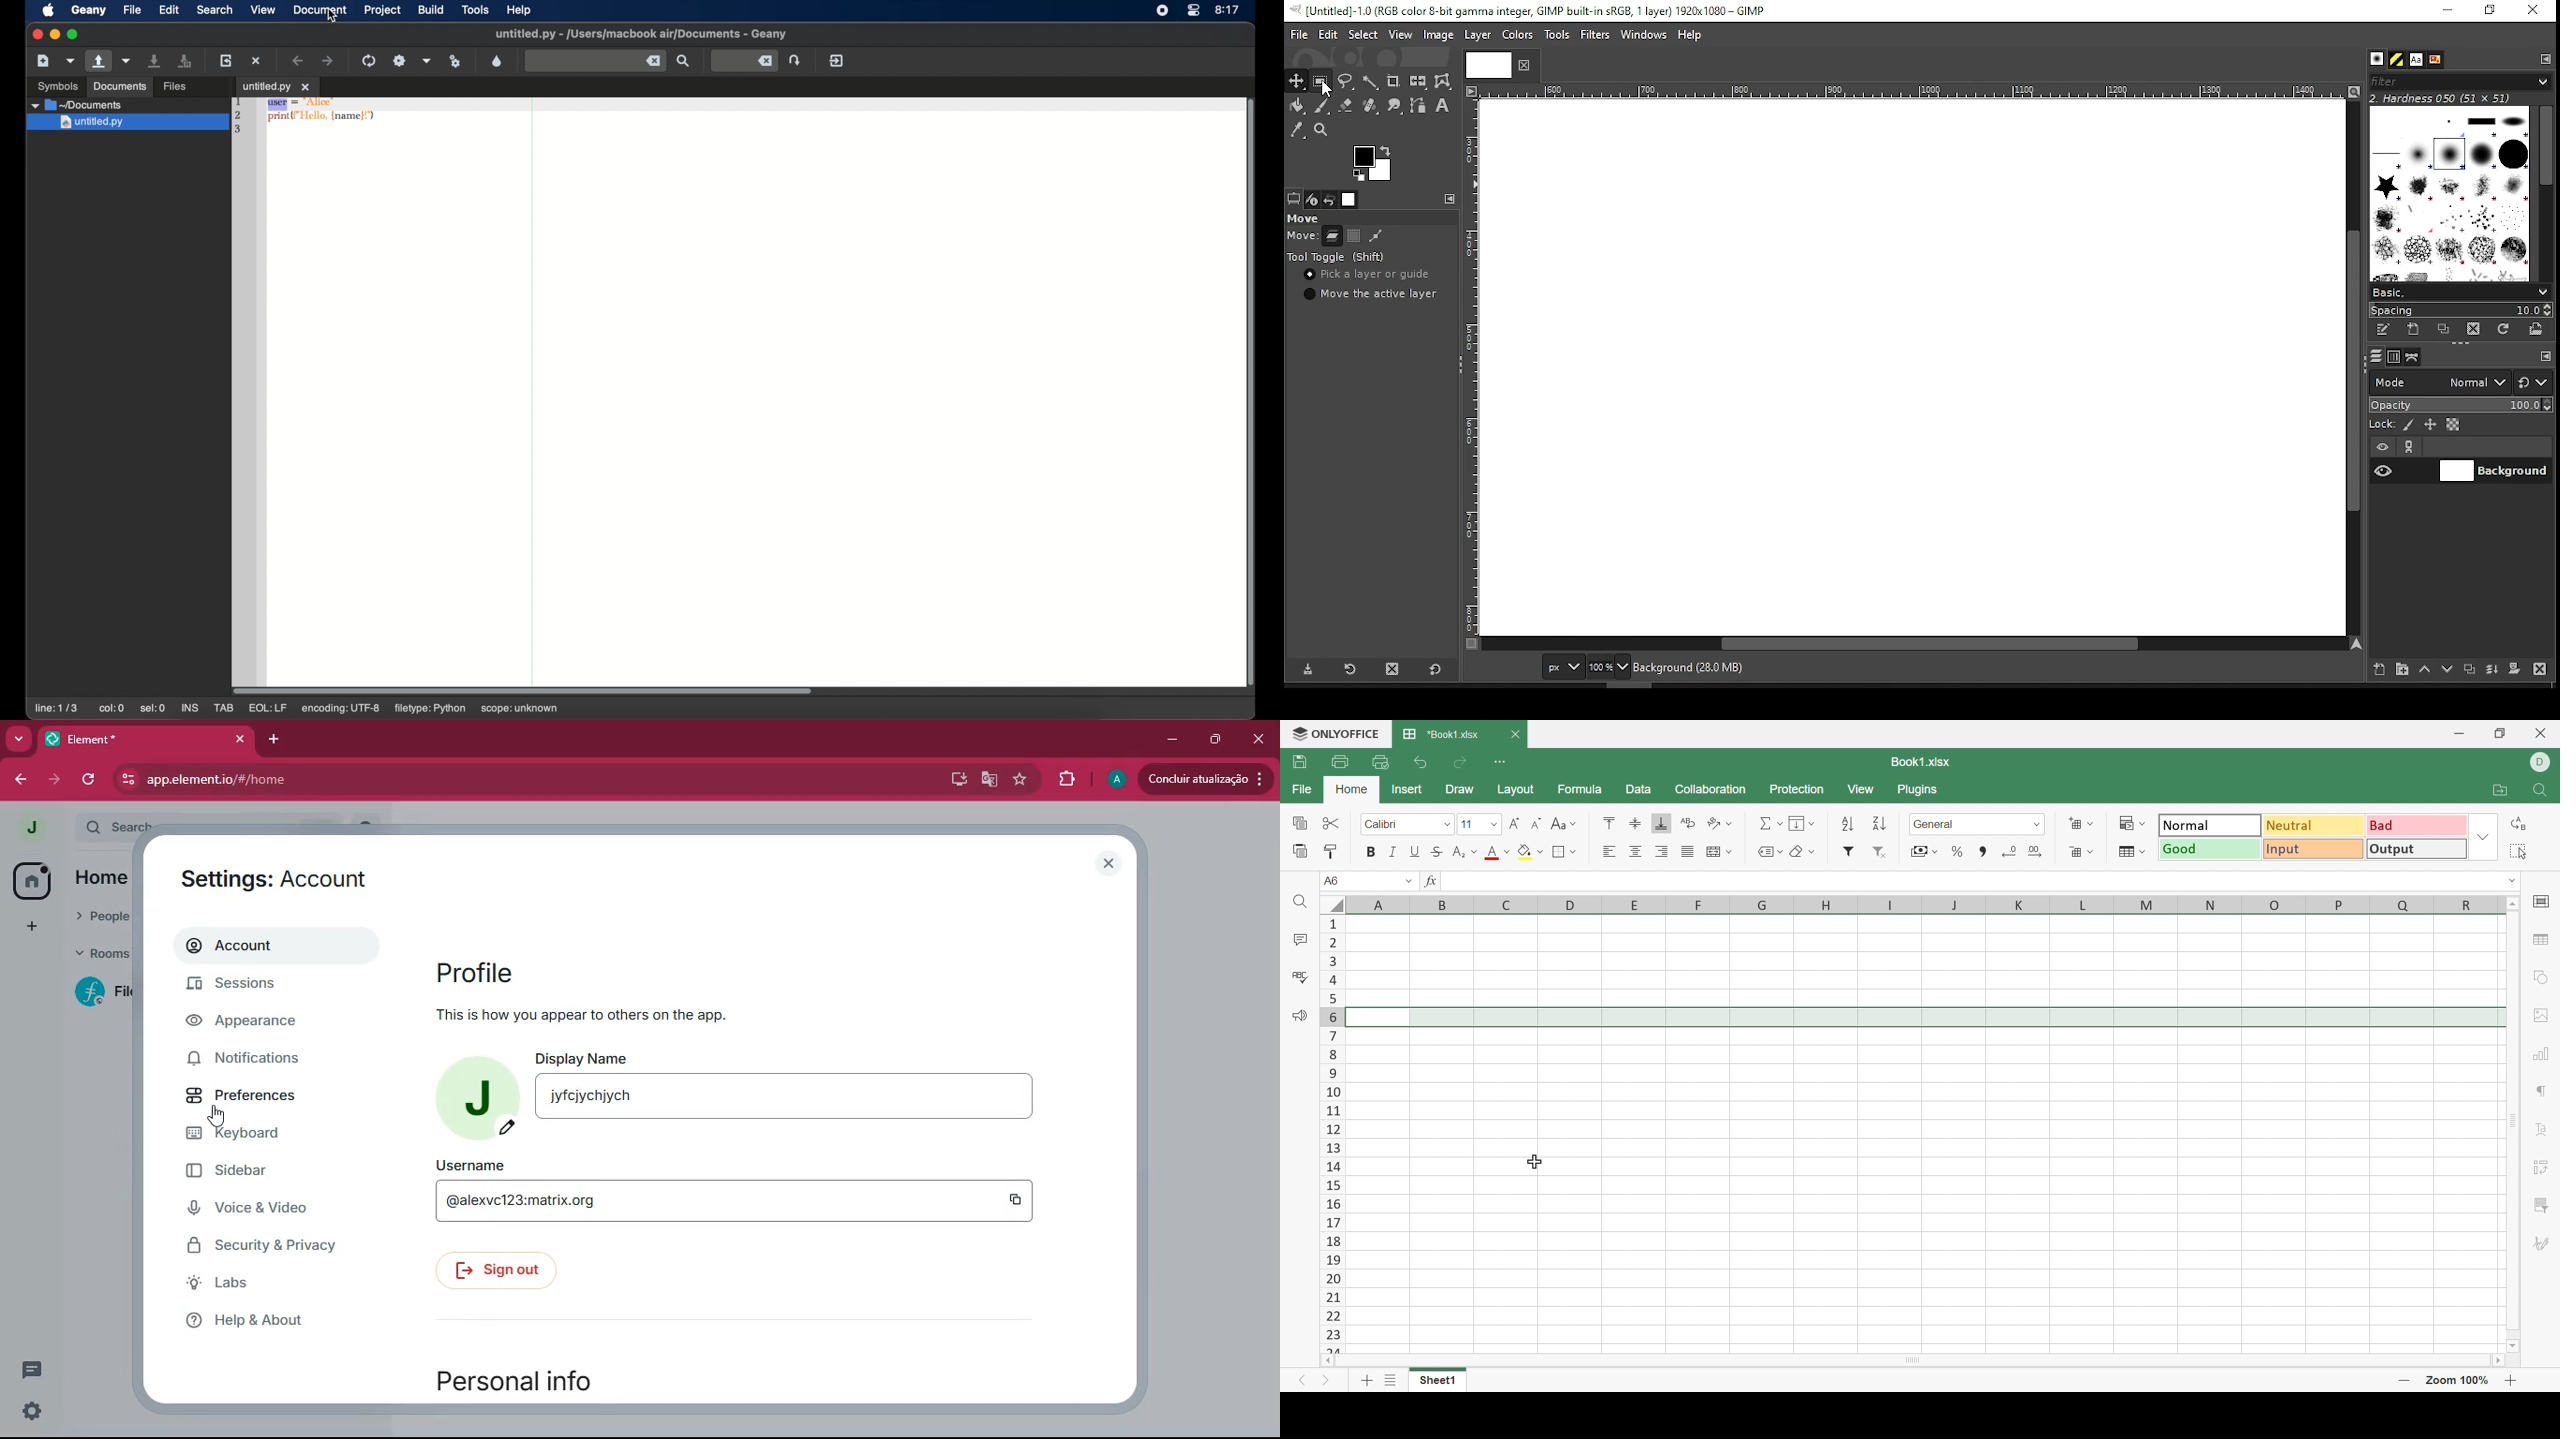  I want to click on , so click(1909, 92).